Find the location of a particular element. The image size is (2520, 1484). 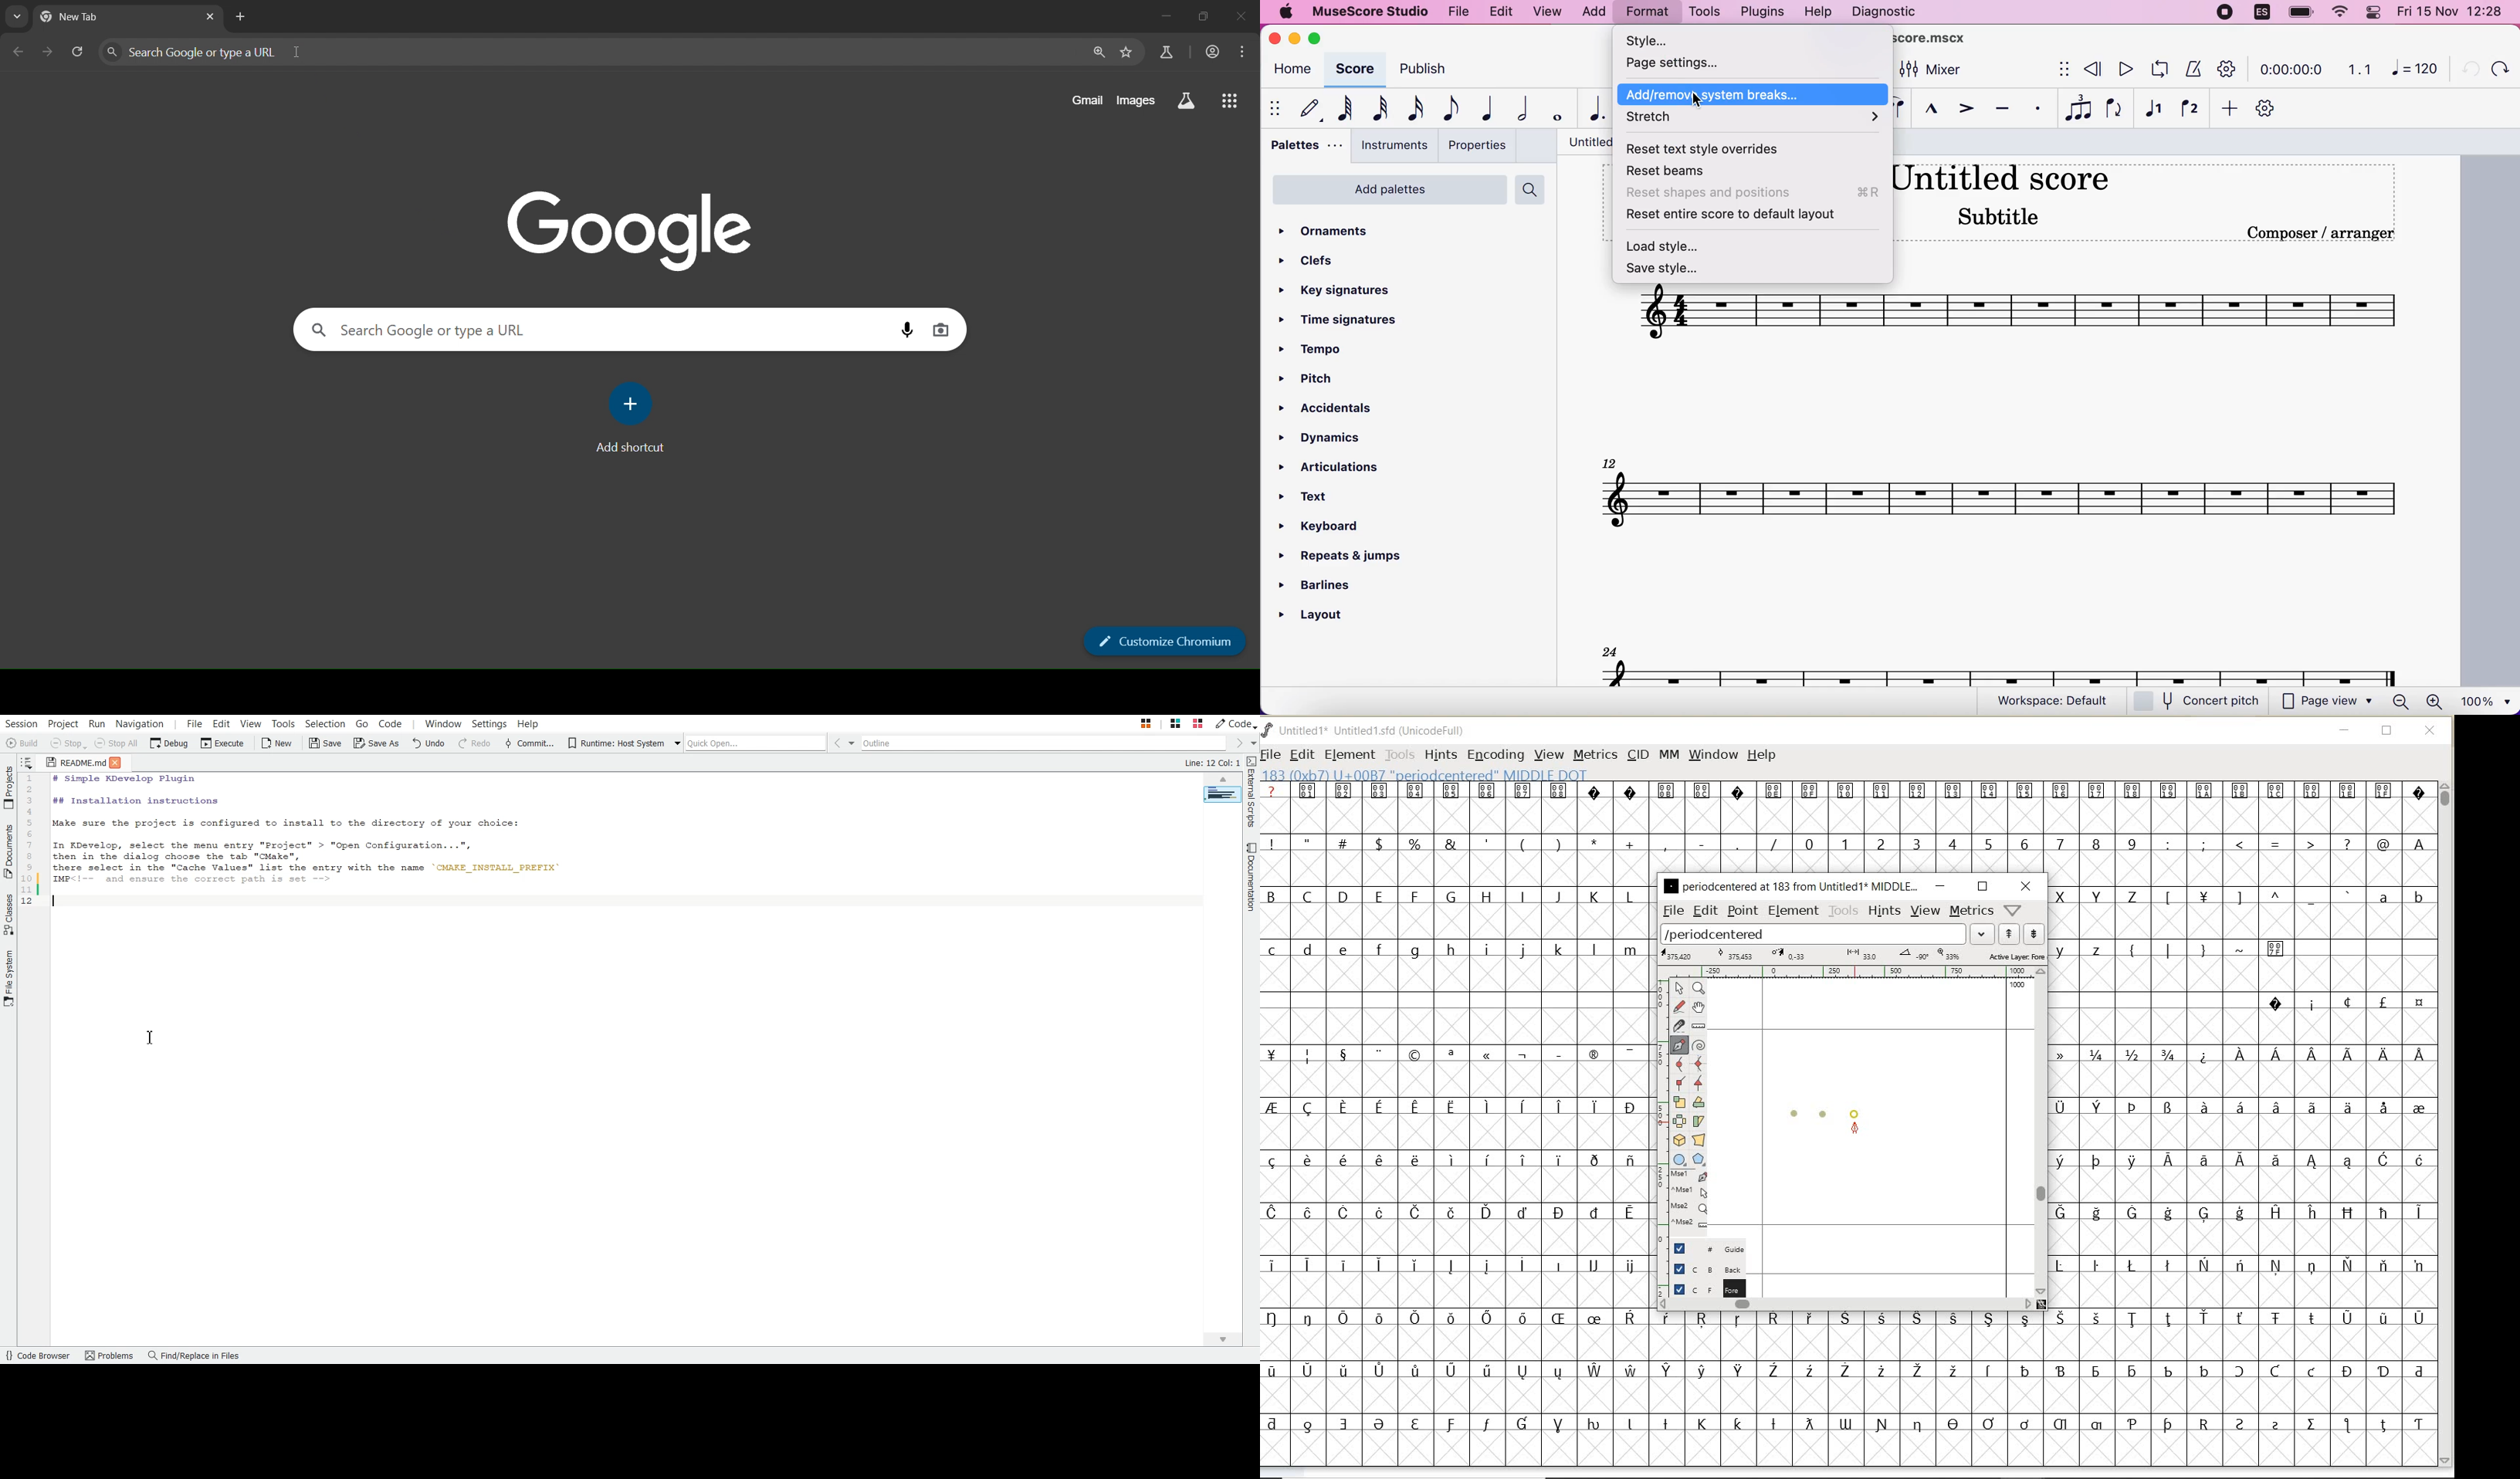

FontForge Logo is located at coordinates (1268, 729).